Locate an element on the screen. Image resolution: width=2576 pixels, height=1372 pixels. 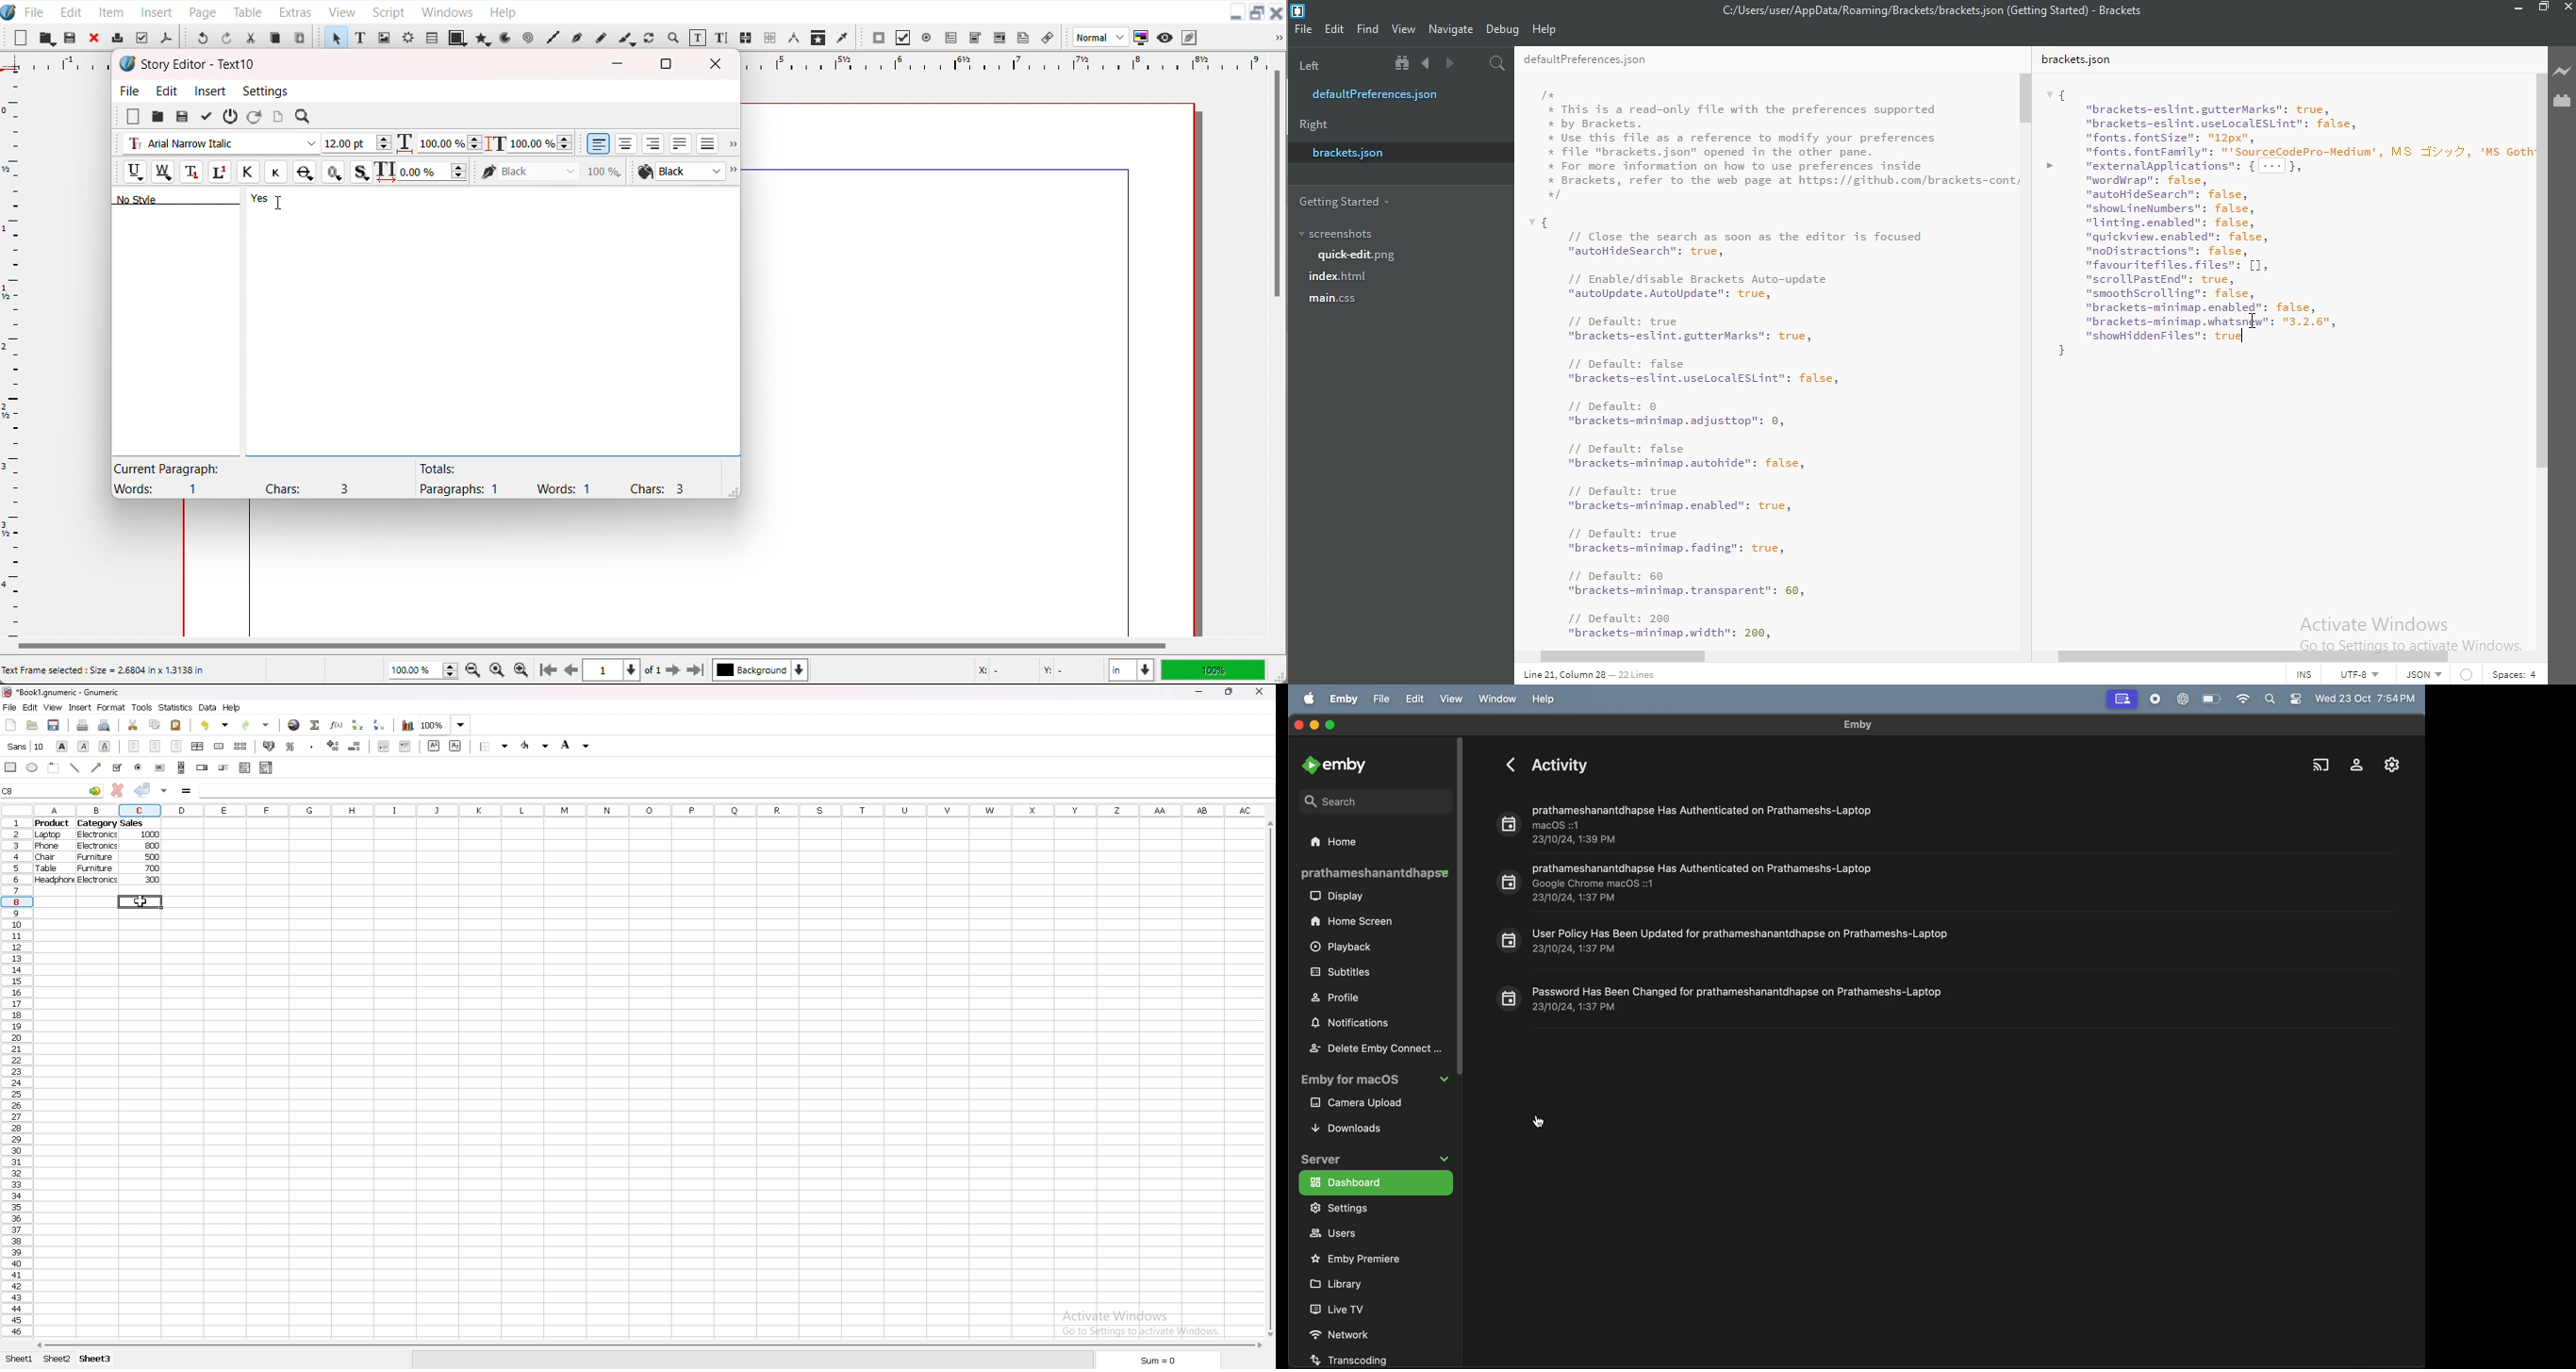
activity is located at coordinates (1545, 763).